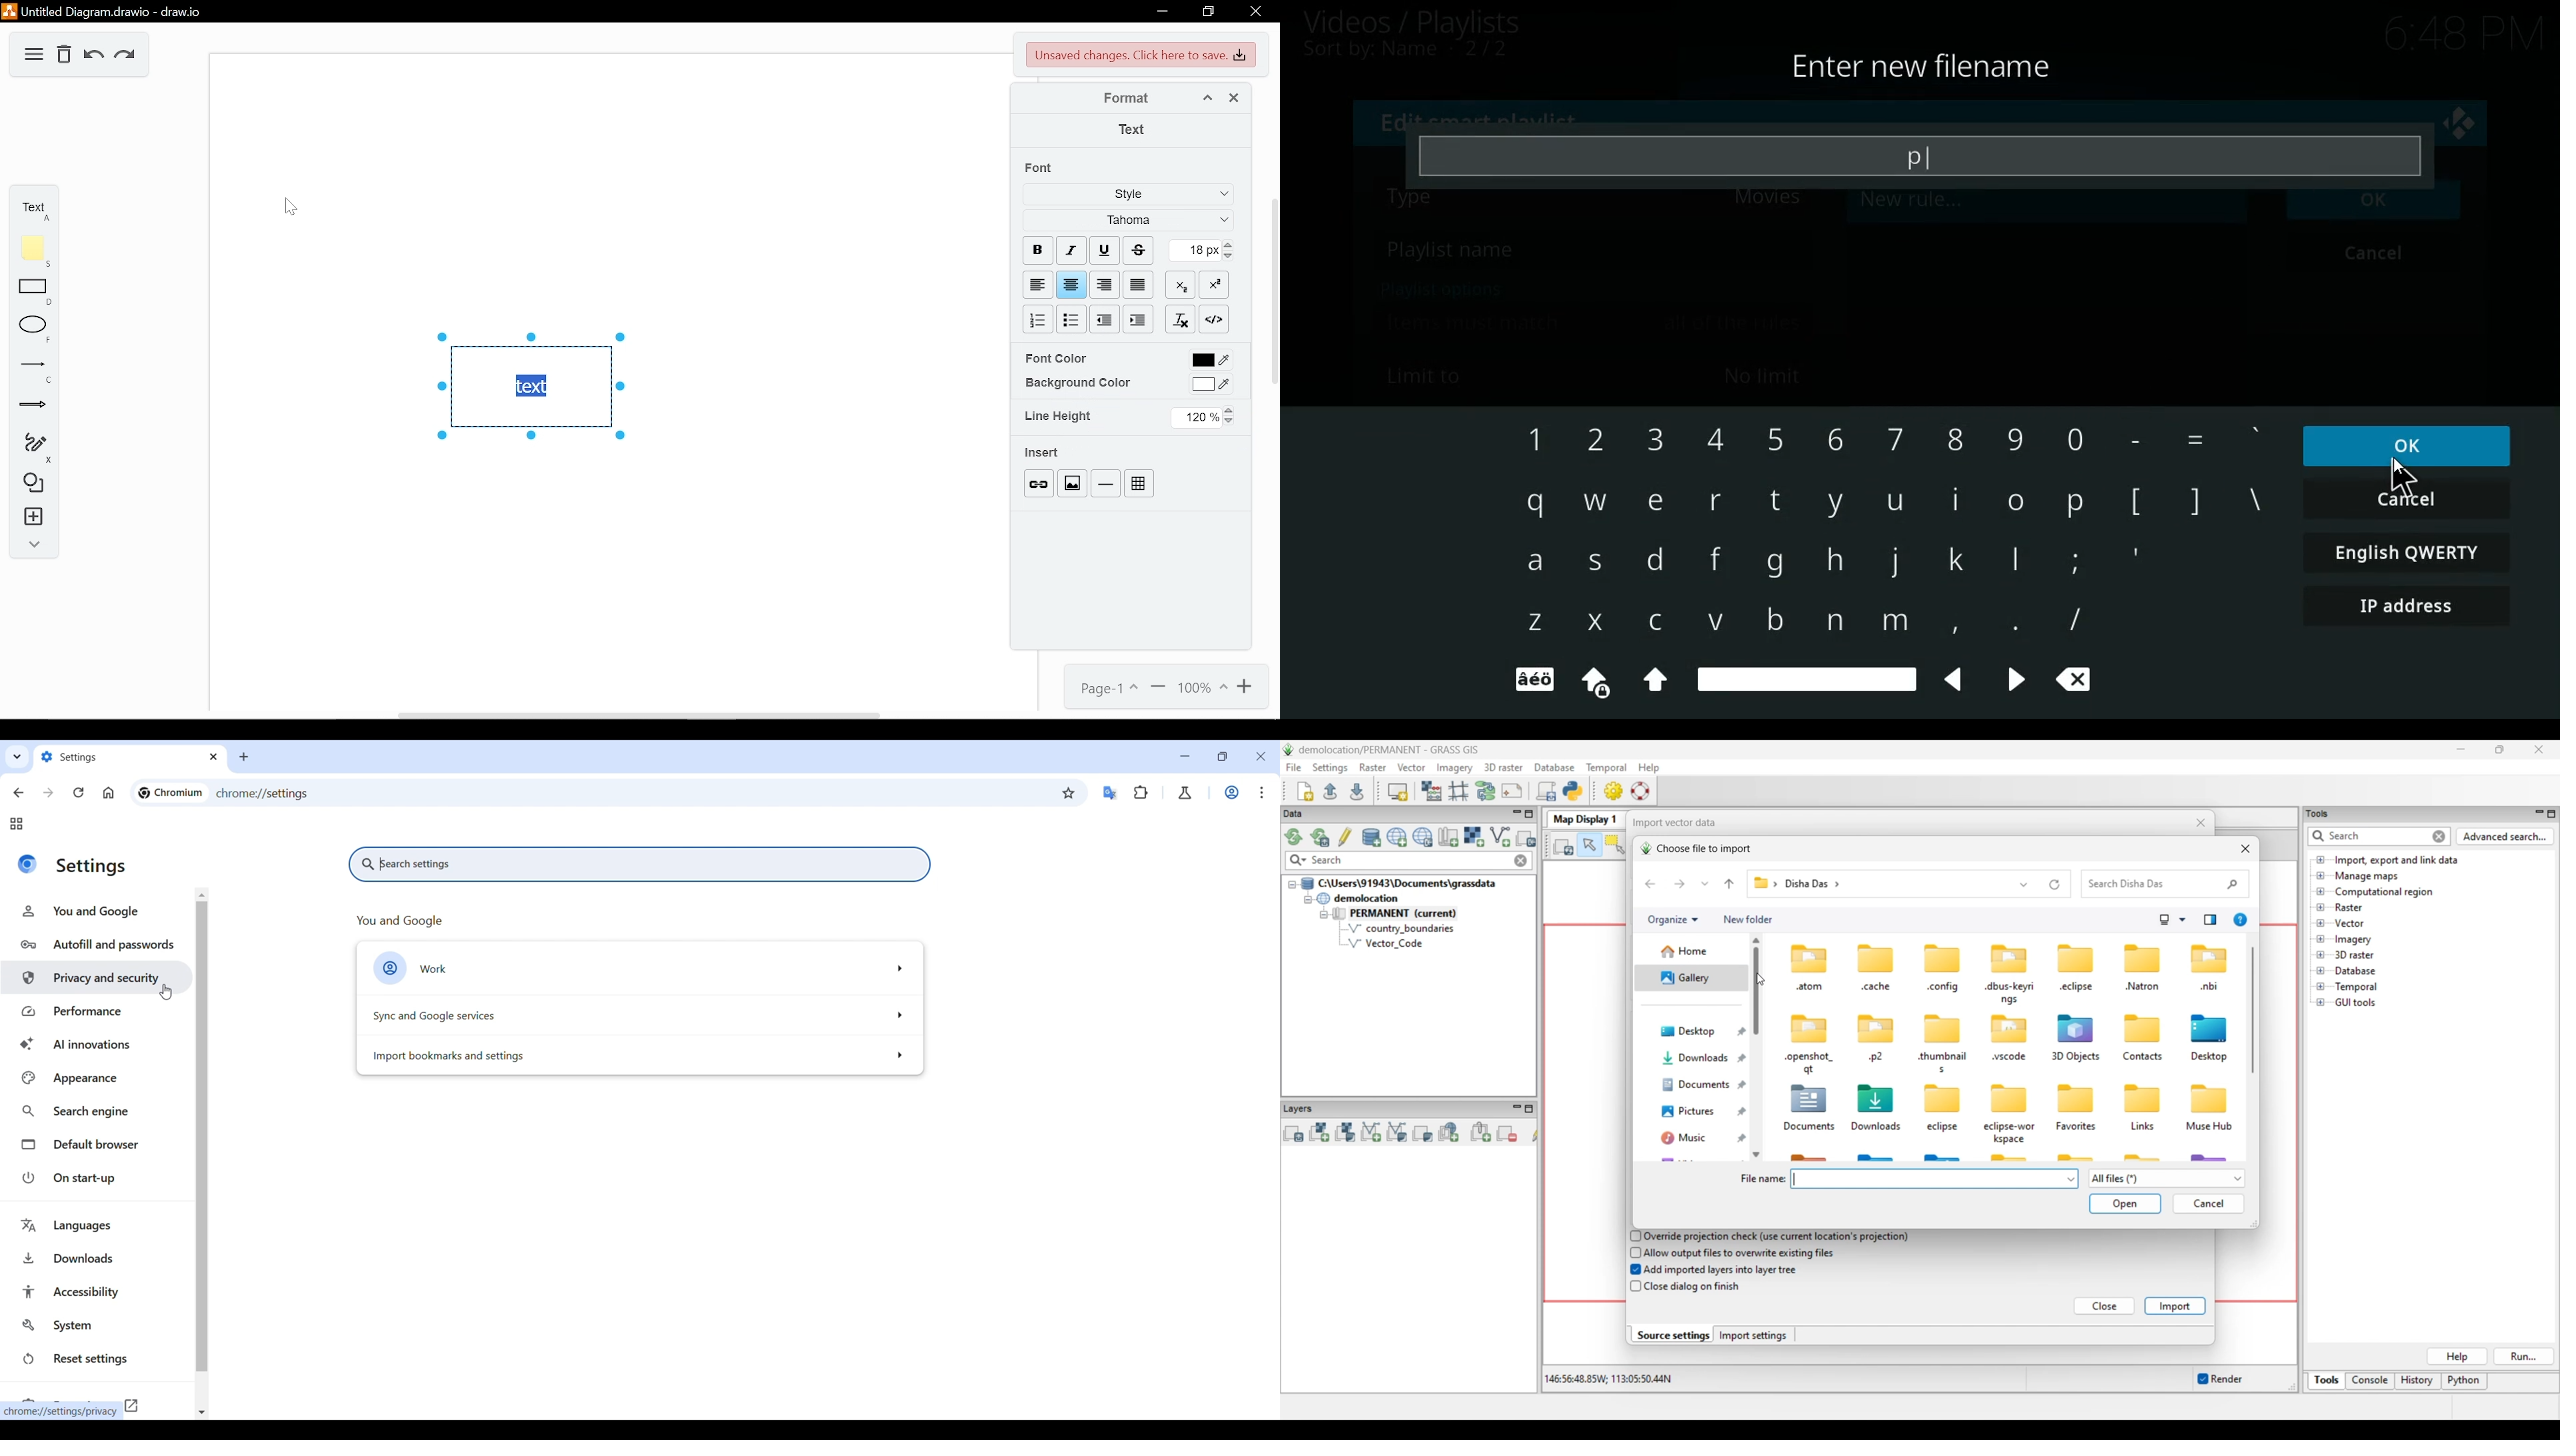 This screenshot has width=2576, height=1456. Describe the element at coordinates (16, 824) in the screenshot. I see `Tab groups` at that location.